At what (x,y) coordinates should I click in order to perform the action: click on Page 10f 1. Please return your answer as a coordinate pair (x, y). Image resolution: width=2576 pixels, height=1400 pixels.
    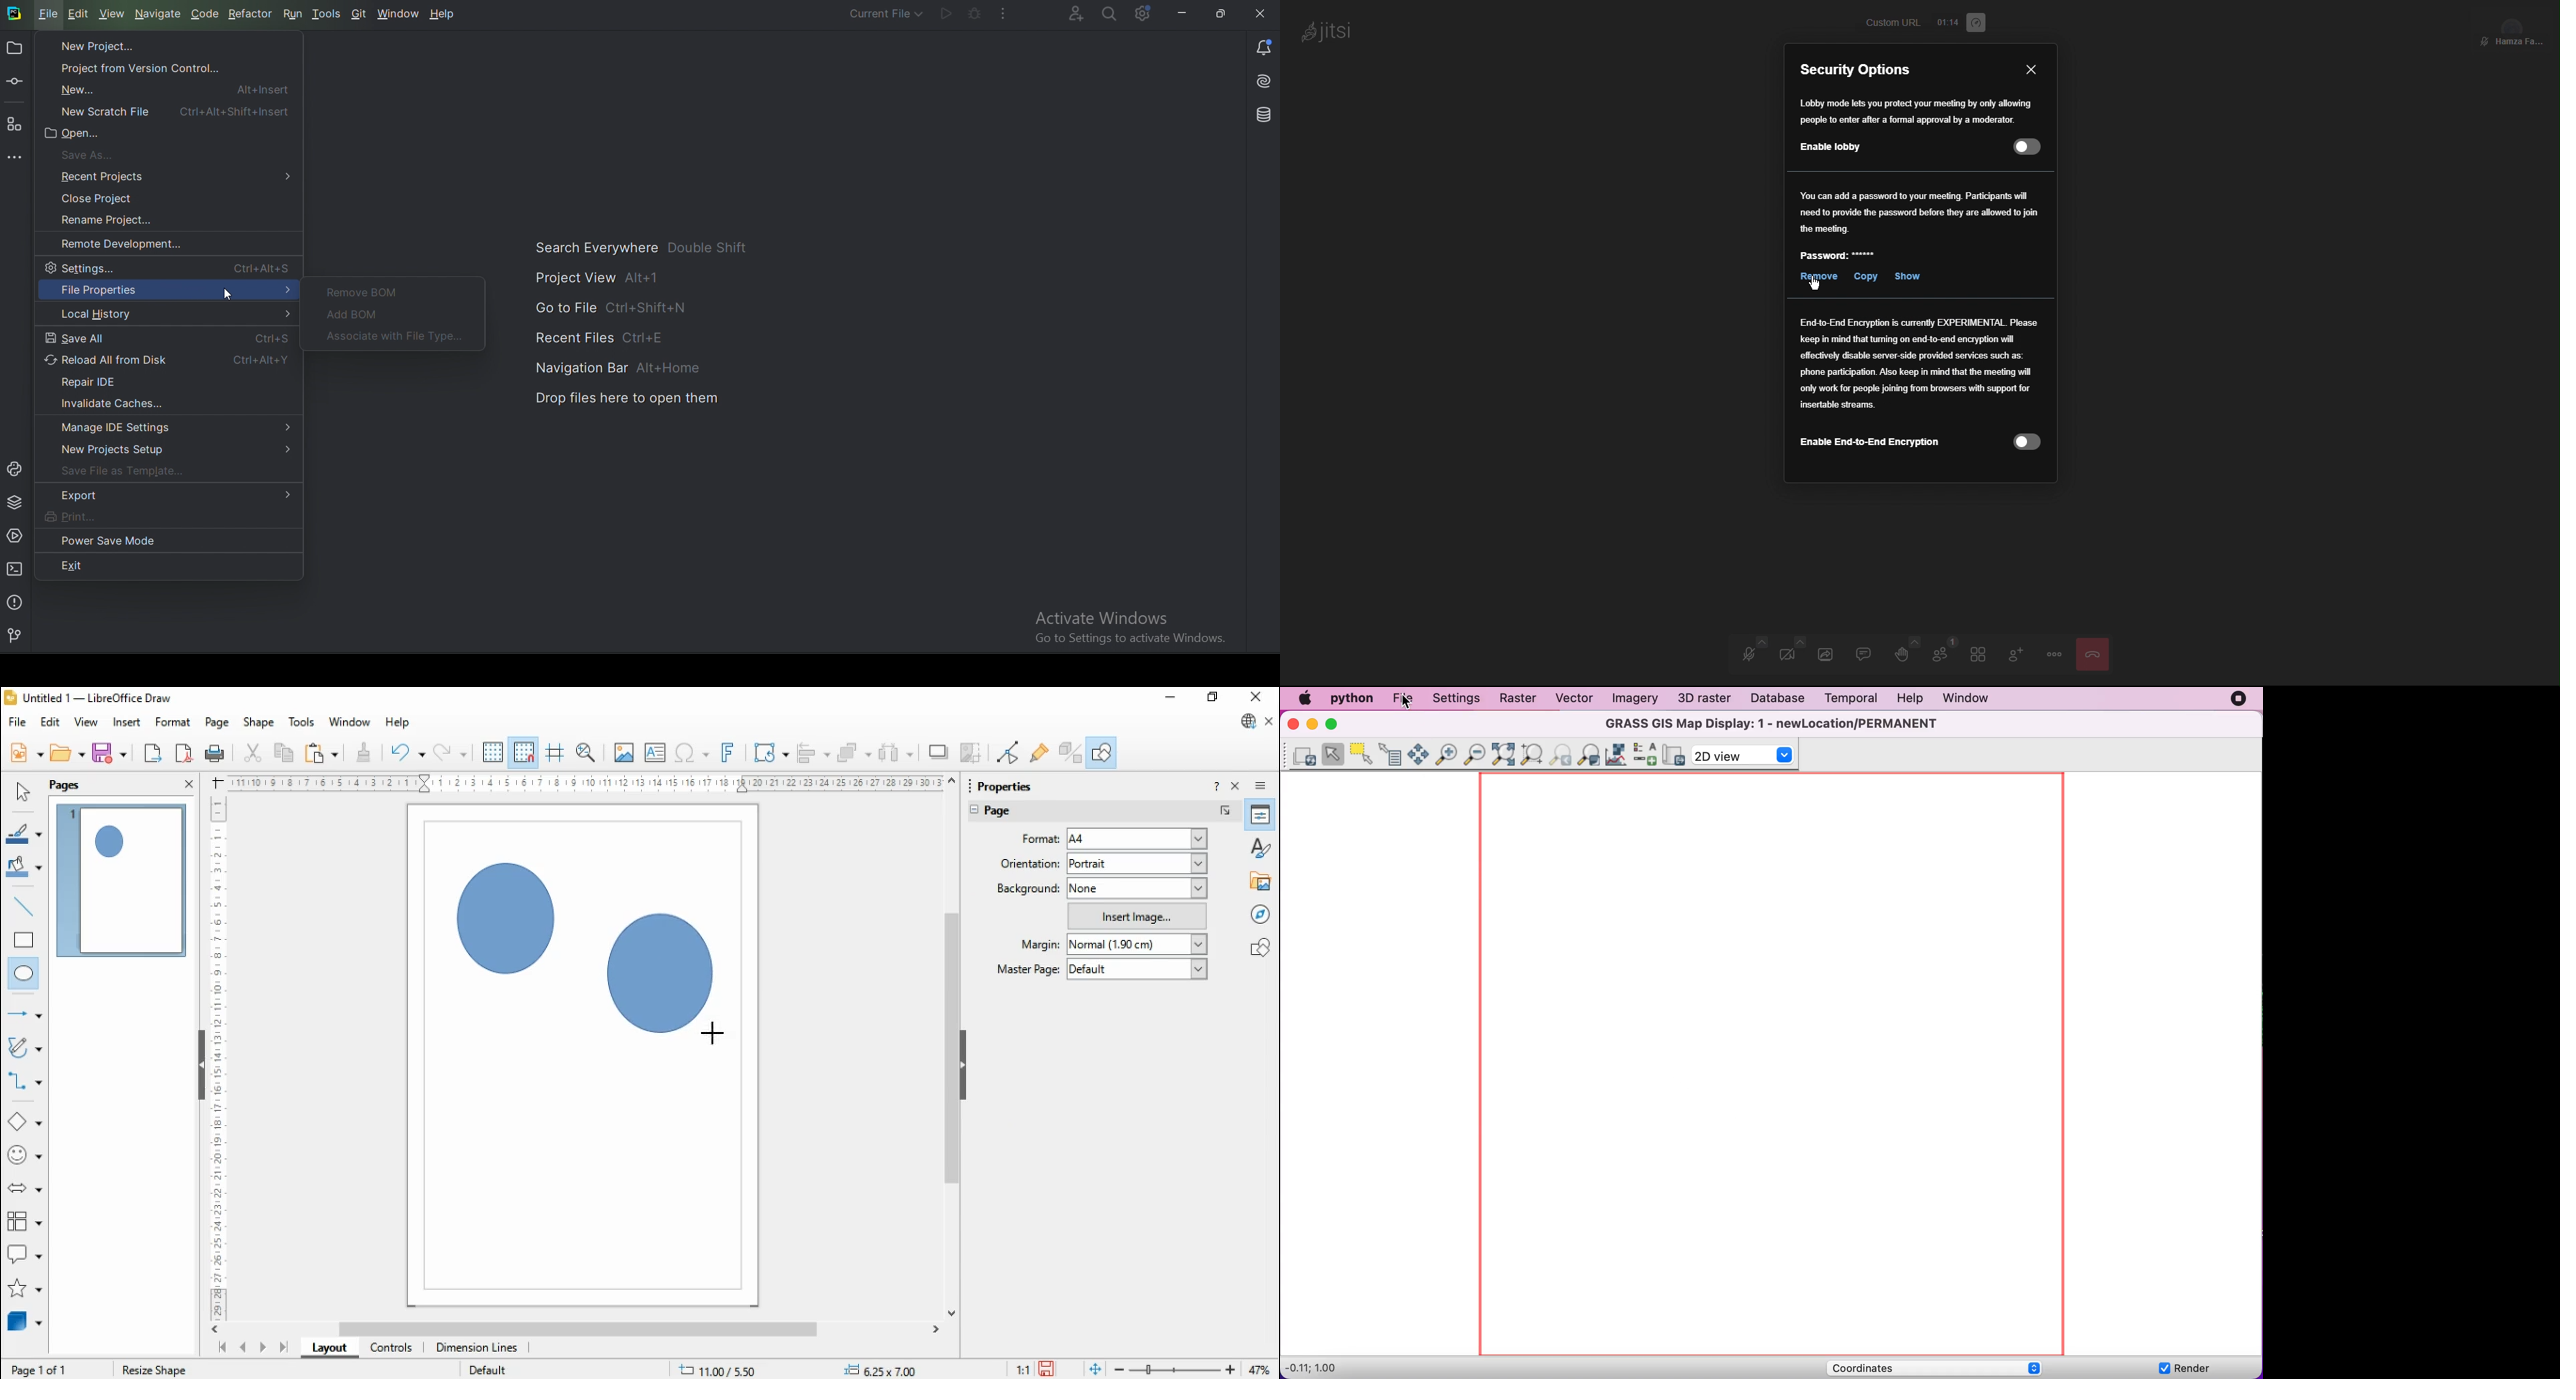
    Looking at the image, I should click on (41, 1369).